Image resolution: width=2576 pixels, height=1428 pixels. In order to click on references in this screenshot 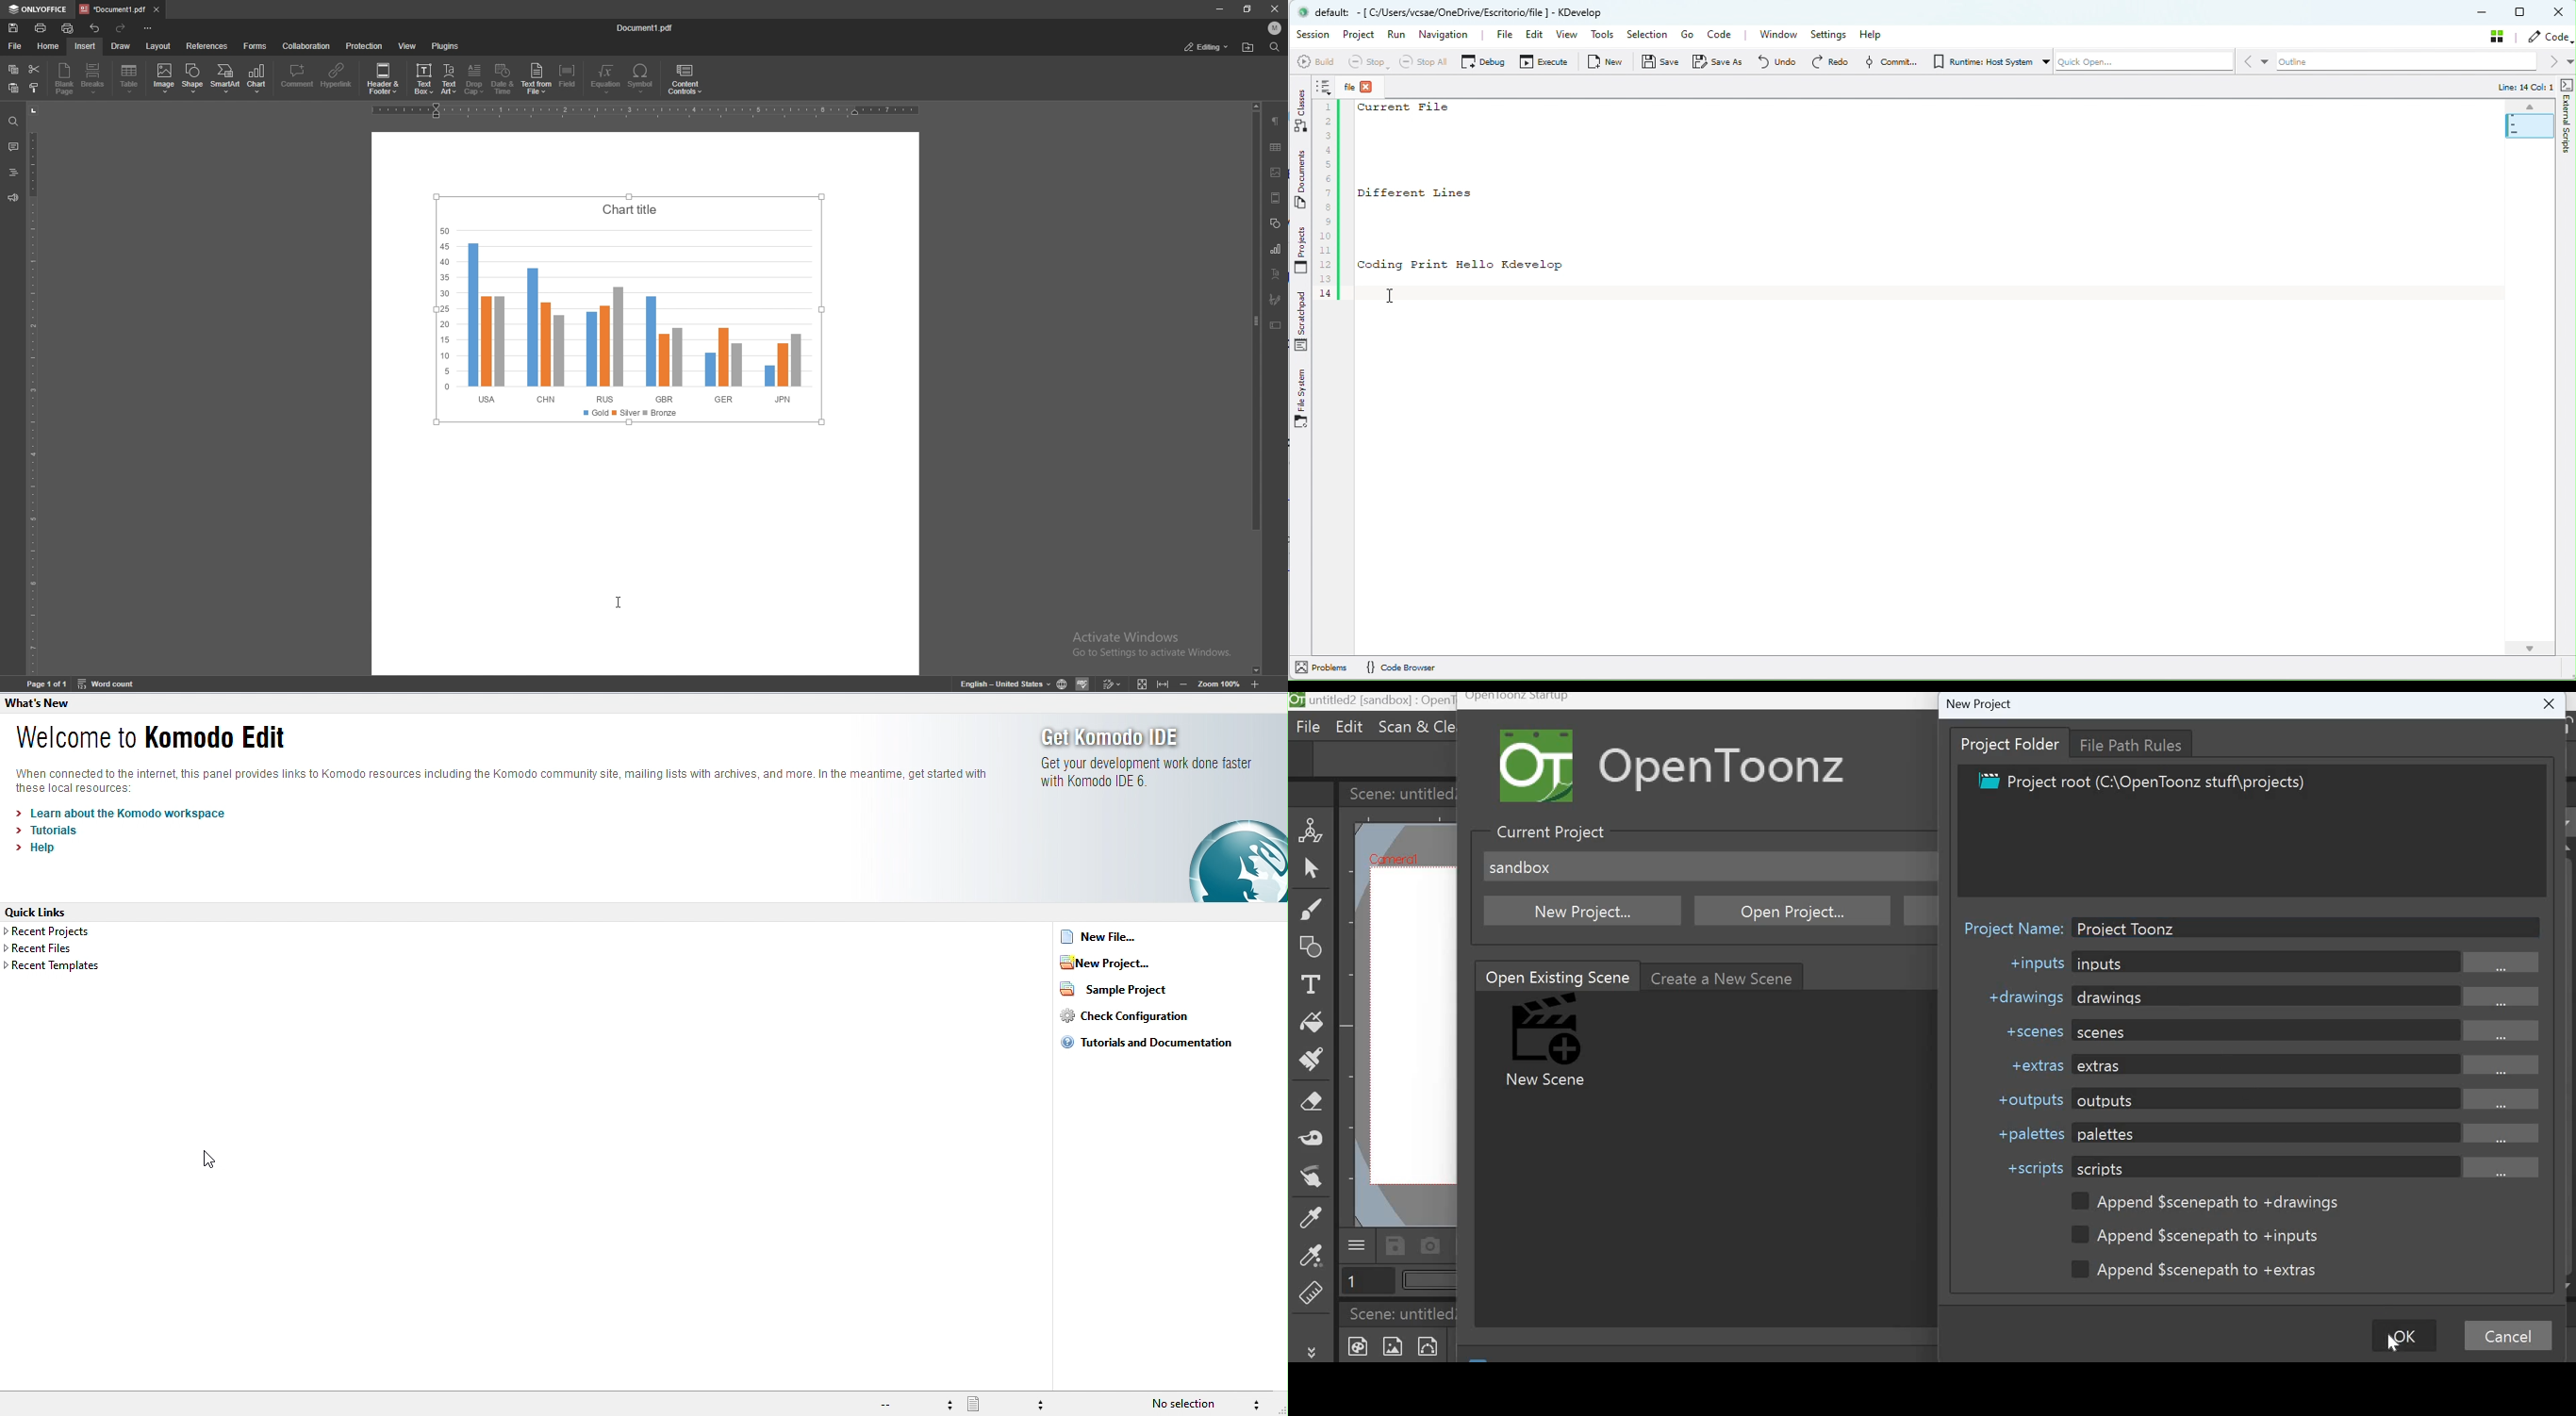, I will do `click(208, 46)`.